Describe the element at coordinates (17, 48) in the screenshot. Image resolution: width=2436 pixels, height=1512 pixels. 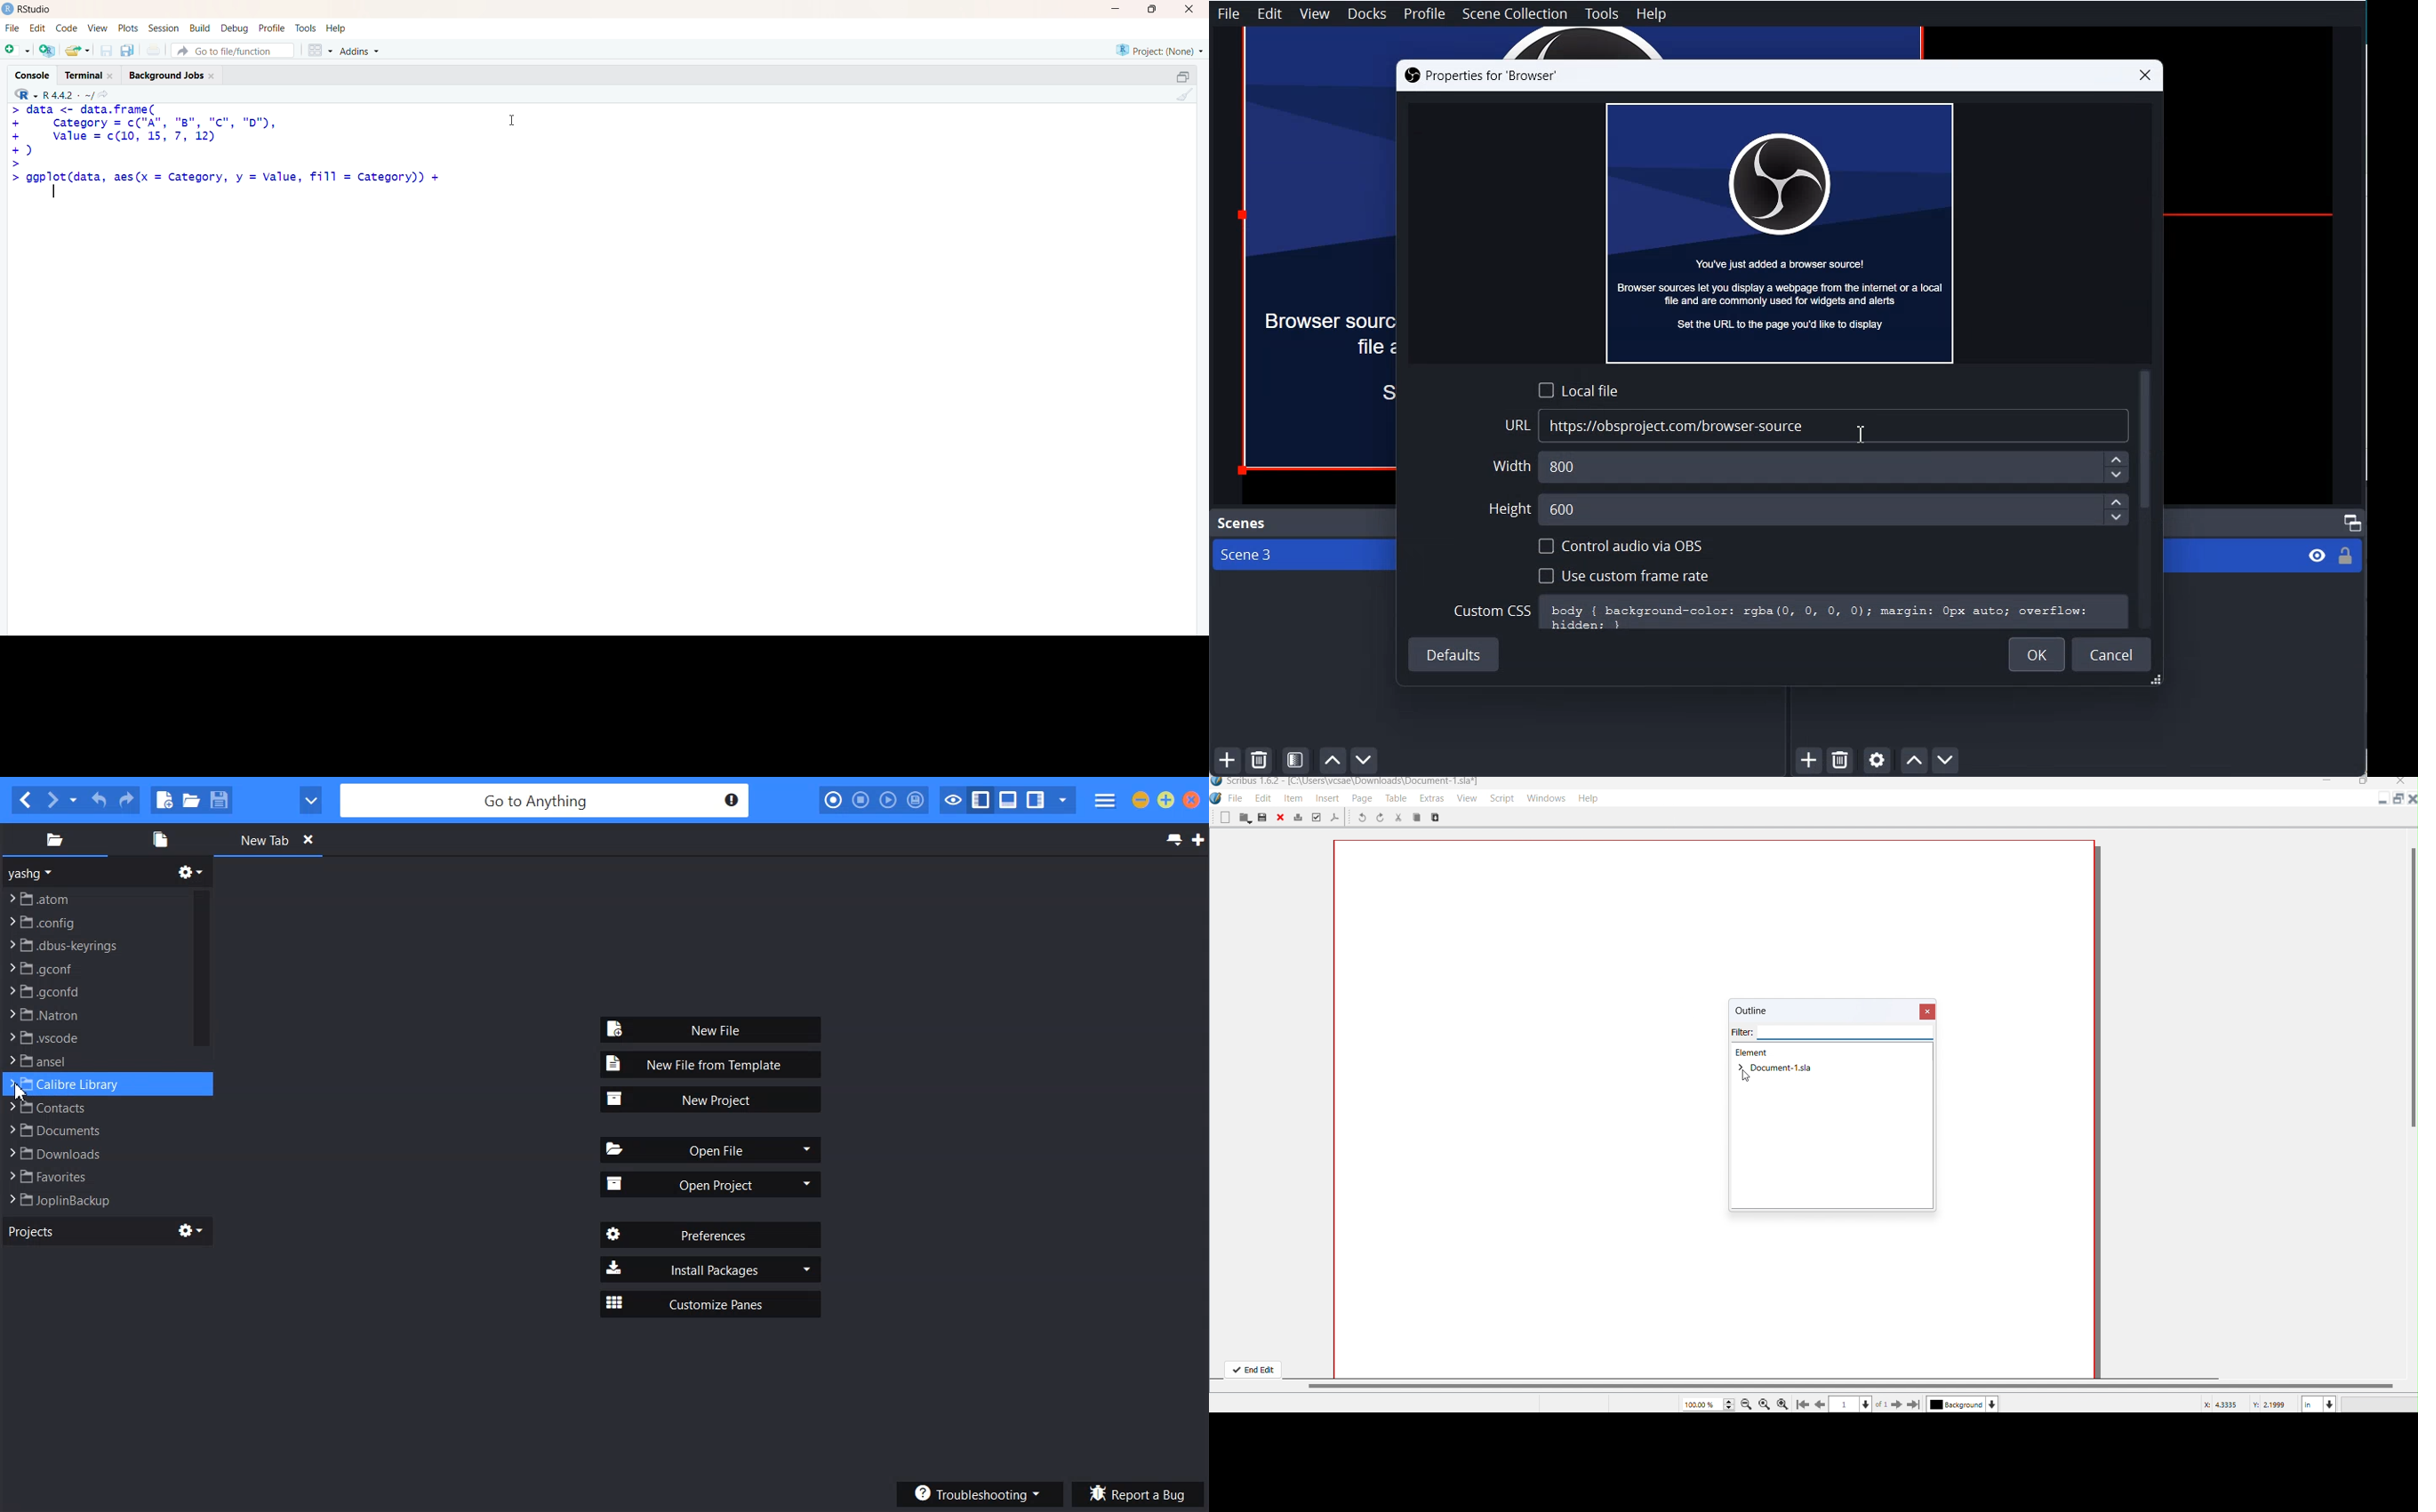
I see `new file` at that location.